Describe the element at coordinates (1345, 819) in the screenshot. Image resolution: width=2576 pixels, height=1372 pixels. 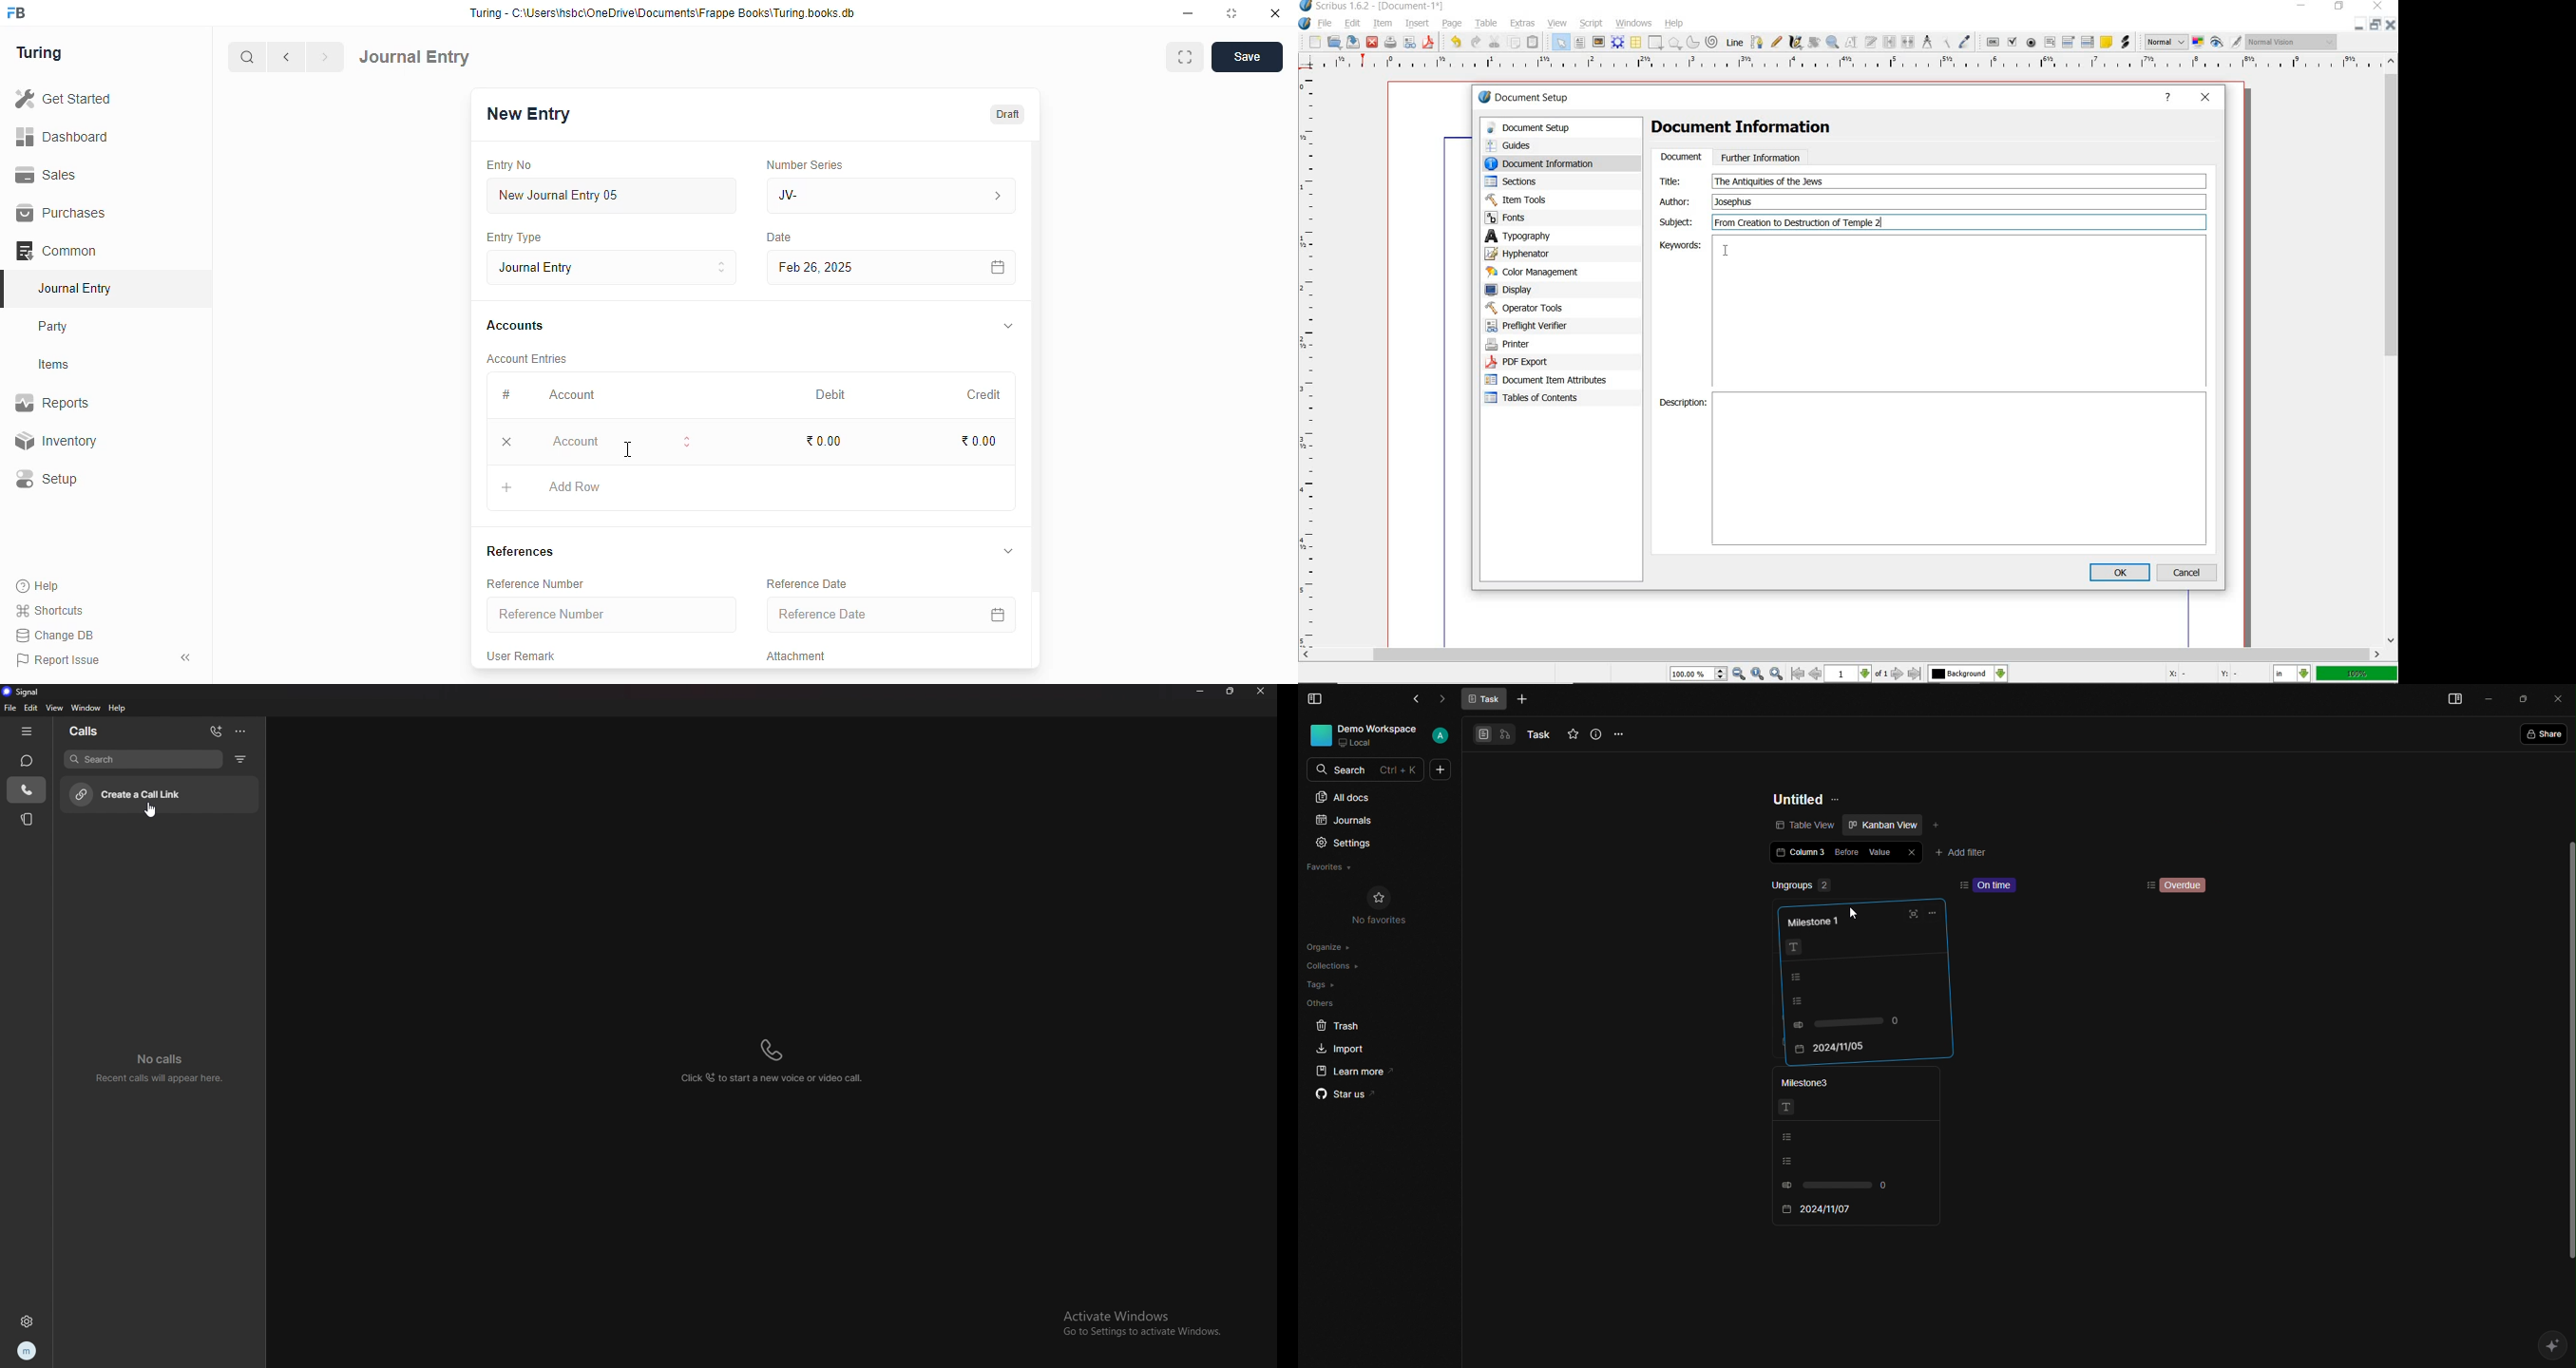
I see `Journals` at that location.